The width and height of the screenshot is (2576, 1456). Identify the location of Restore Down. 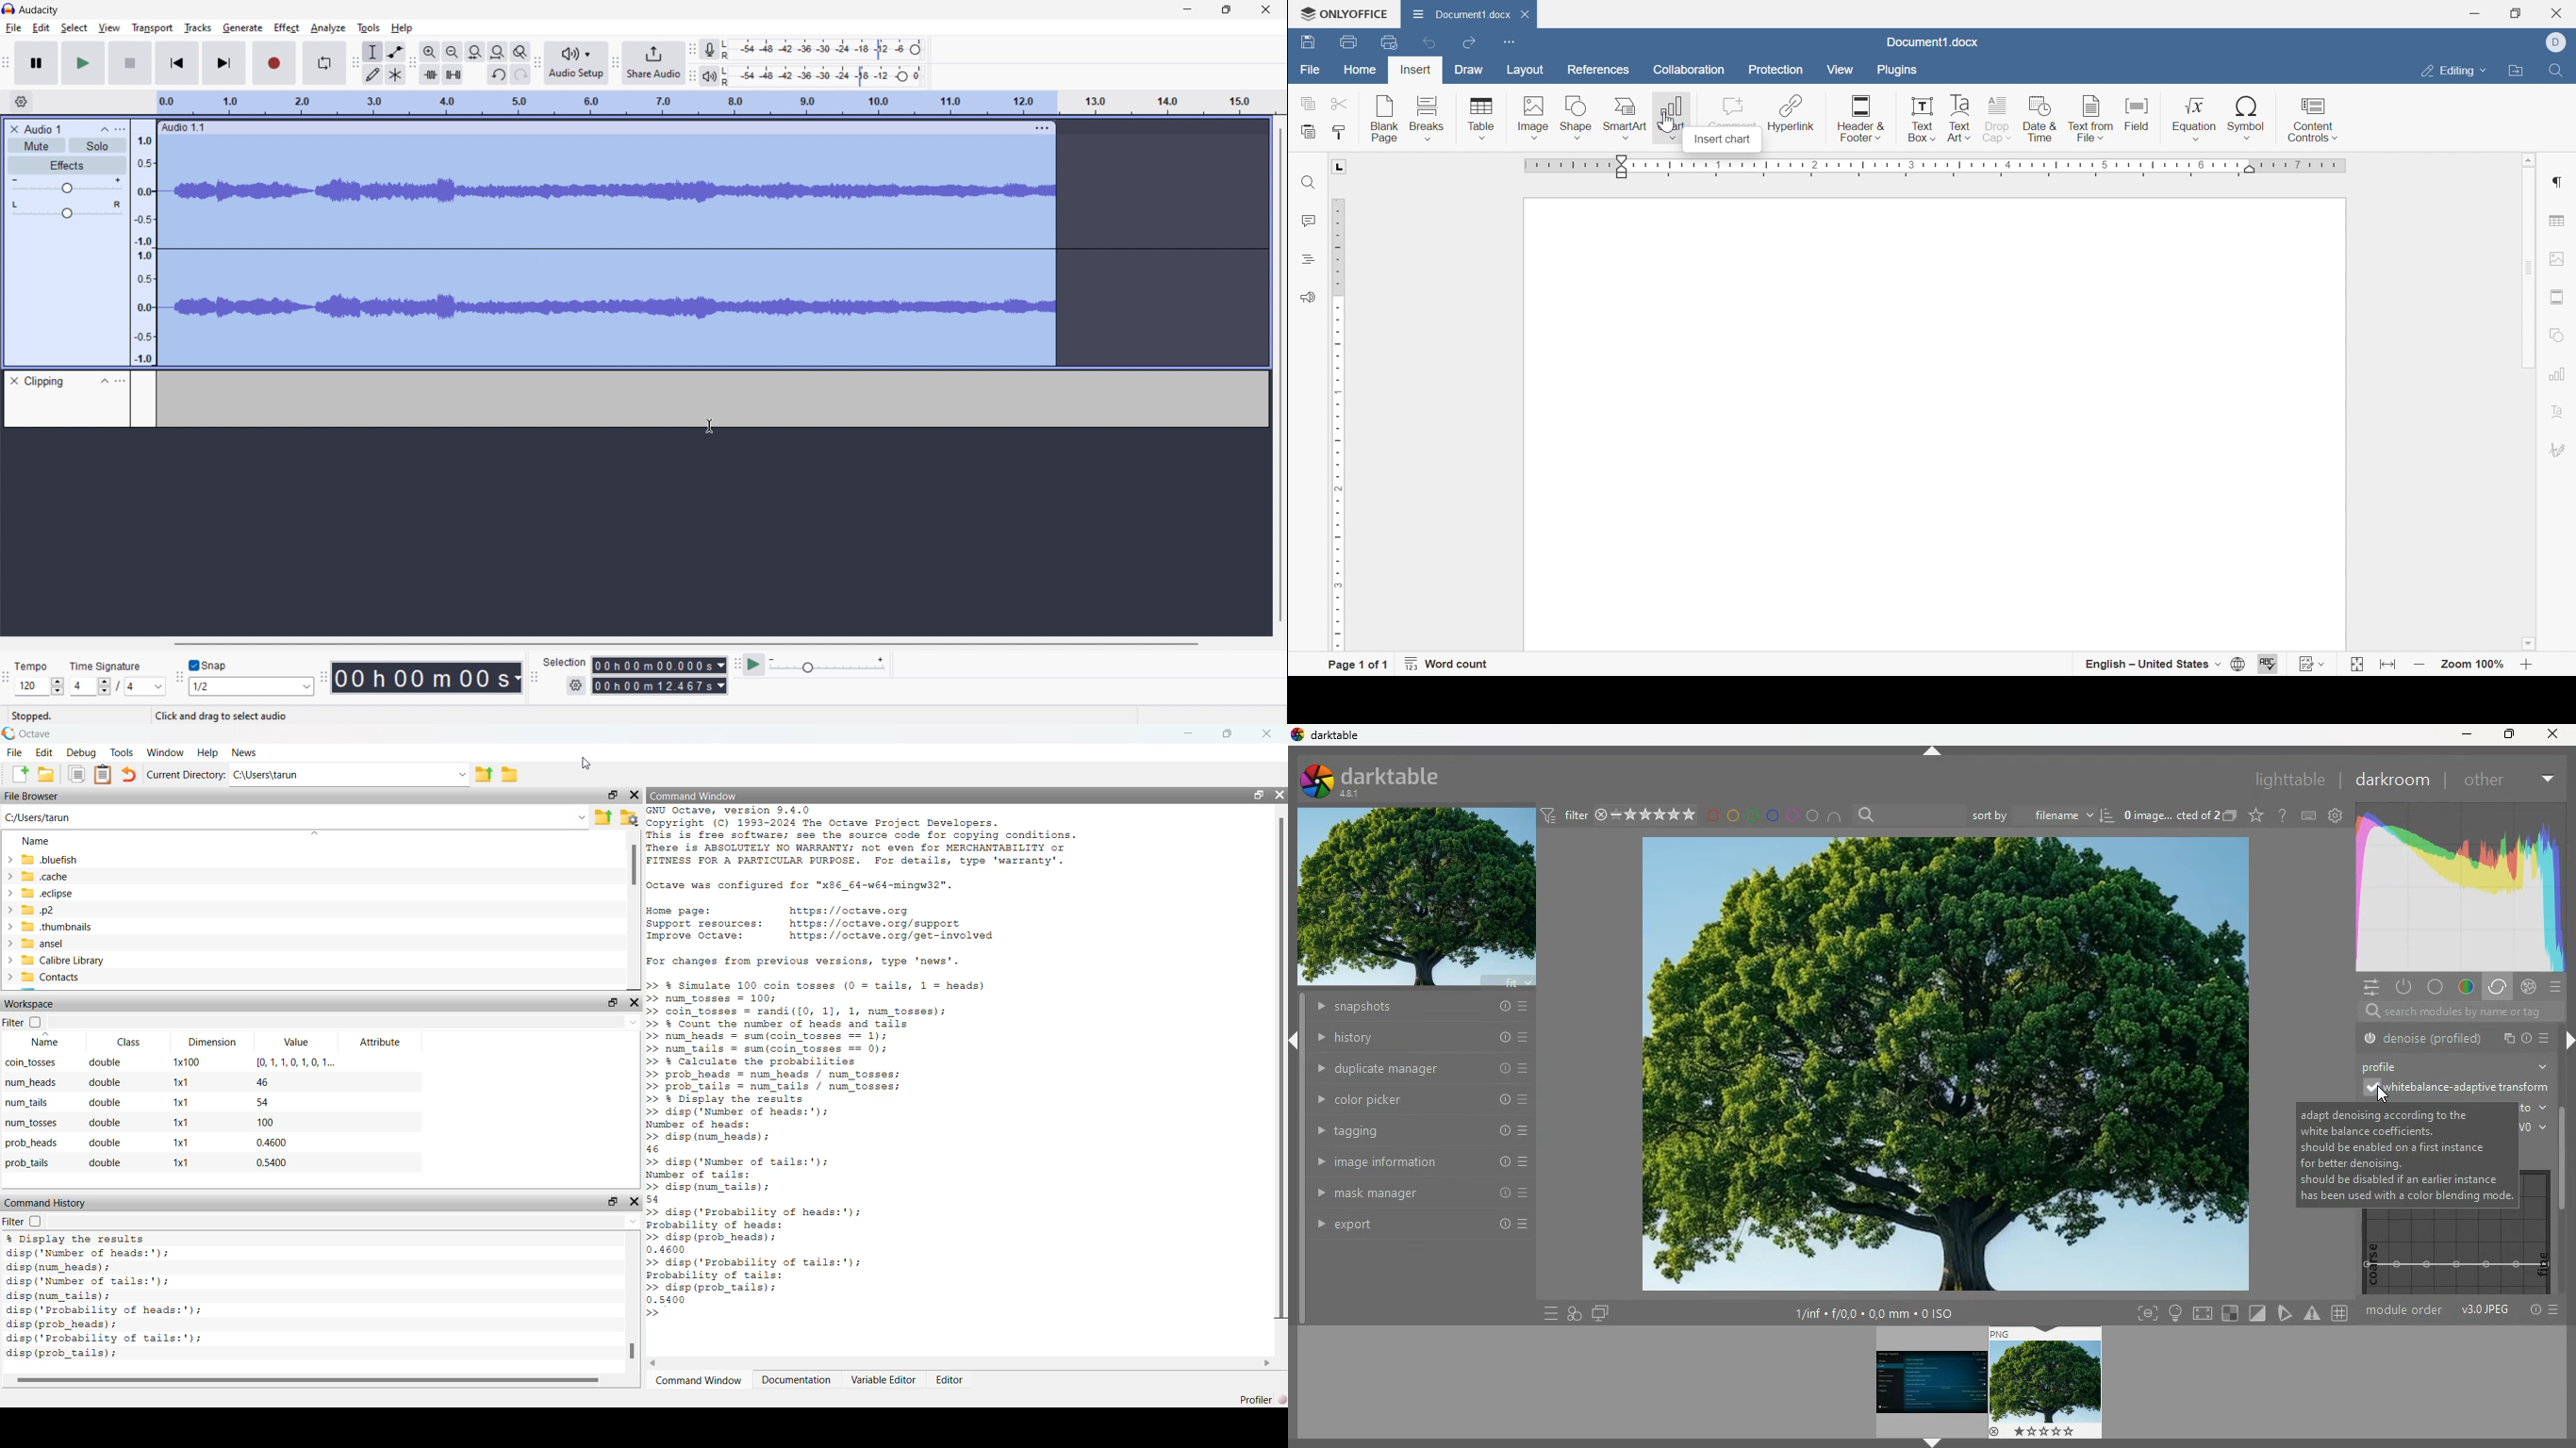
(2517, 13).